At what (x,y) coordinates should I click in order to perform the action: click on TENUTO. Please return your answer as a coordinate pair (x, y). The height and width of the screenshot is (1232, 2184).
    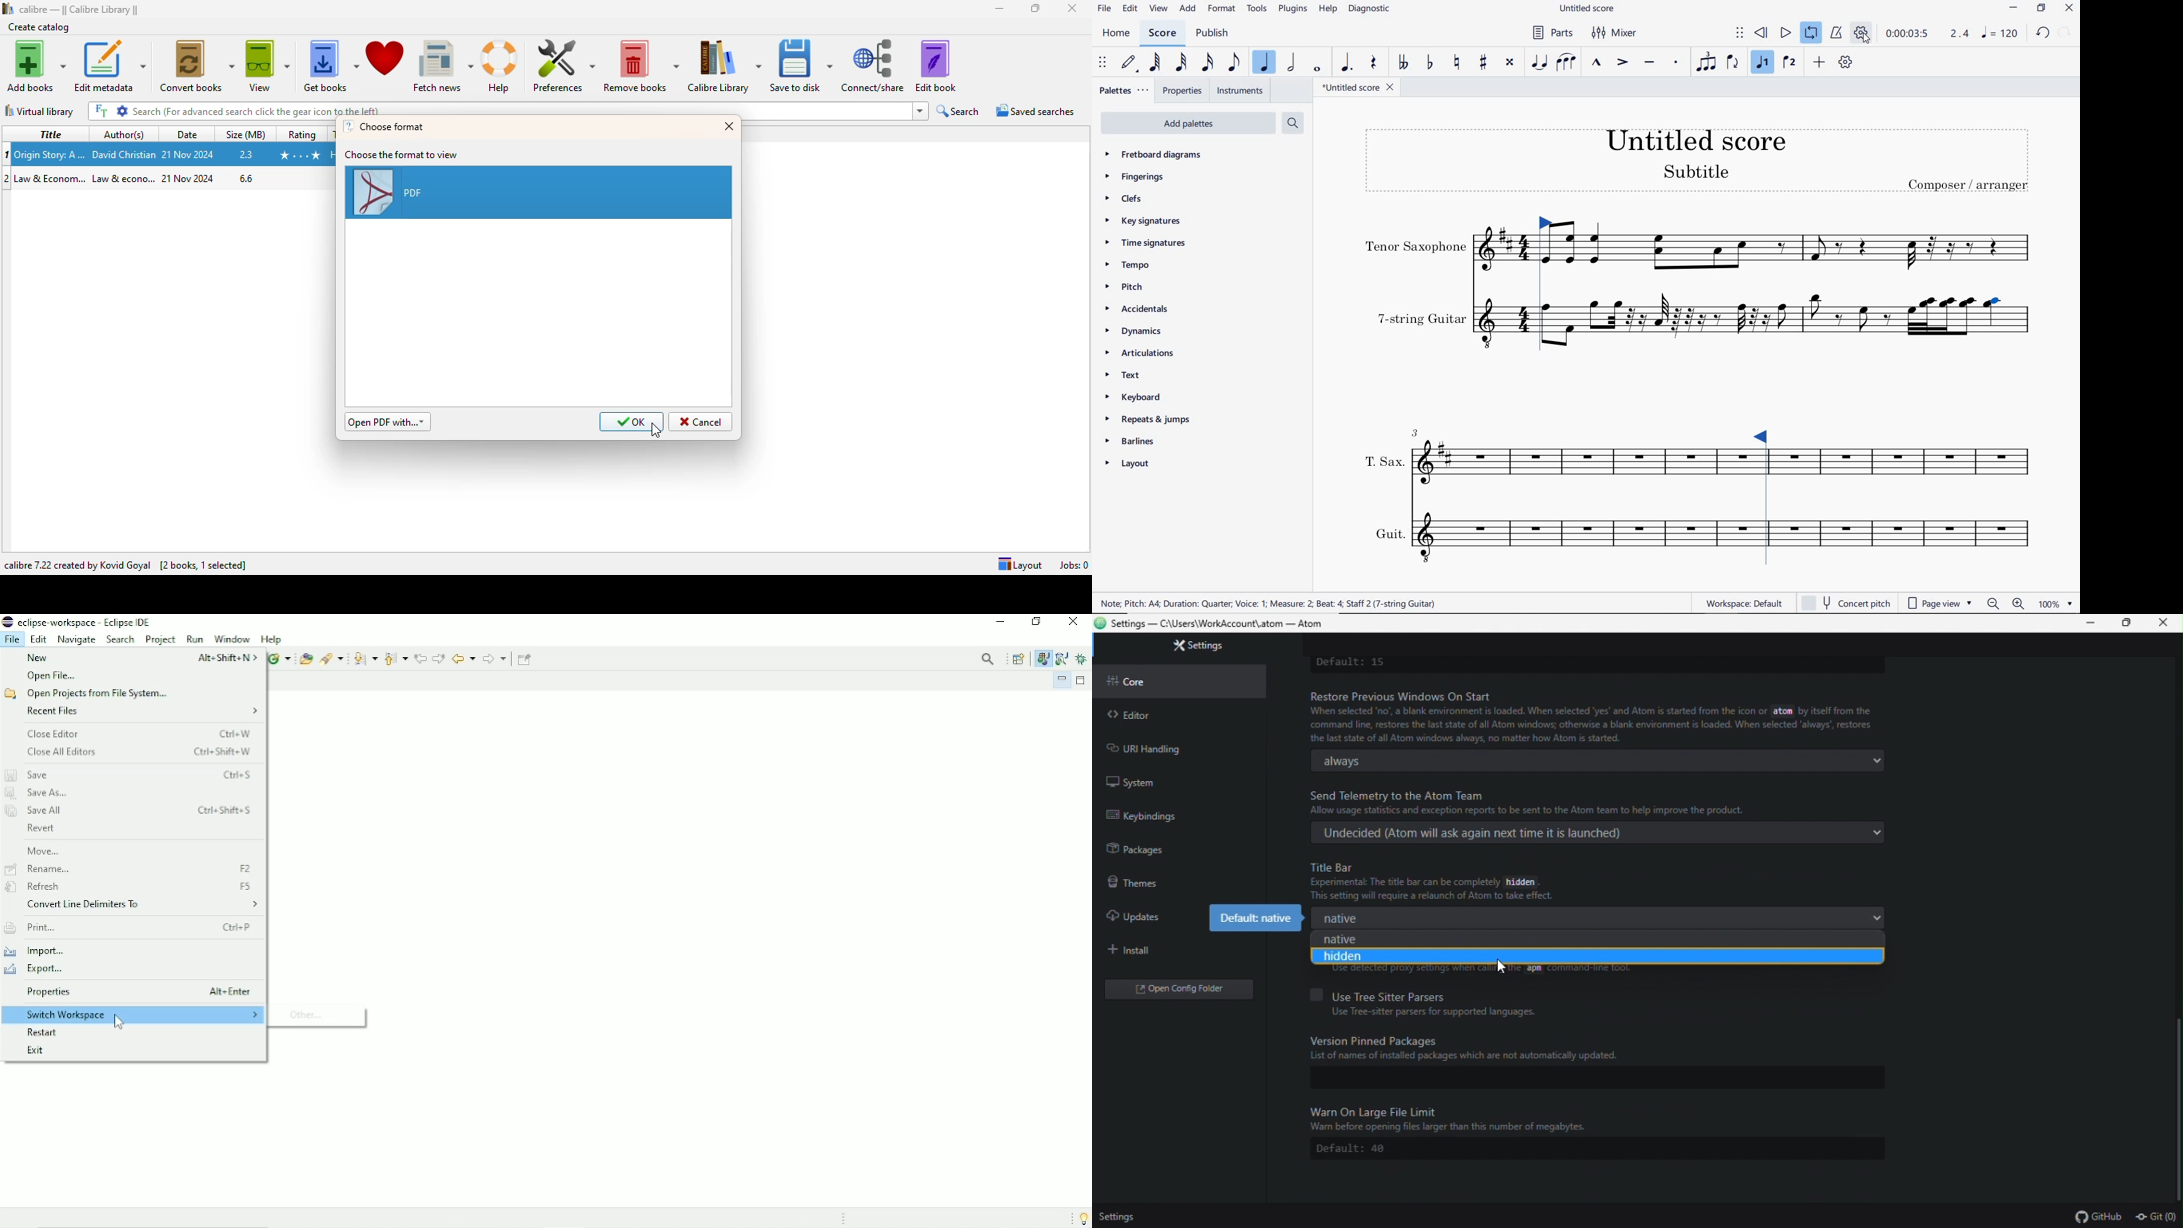
    Looking at the image, I should click on (1649, 64).